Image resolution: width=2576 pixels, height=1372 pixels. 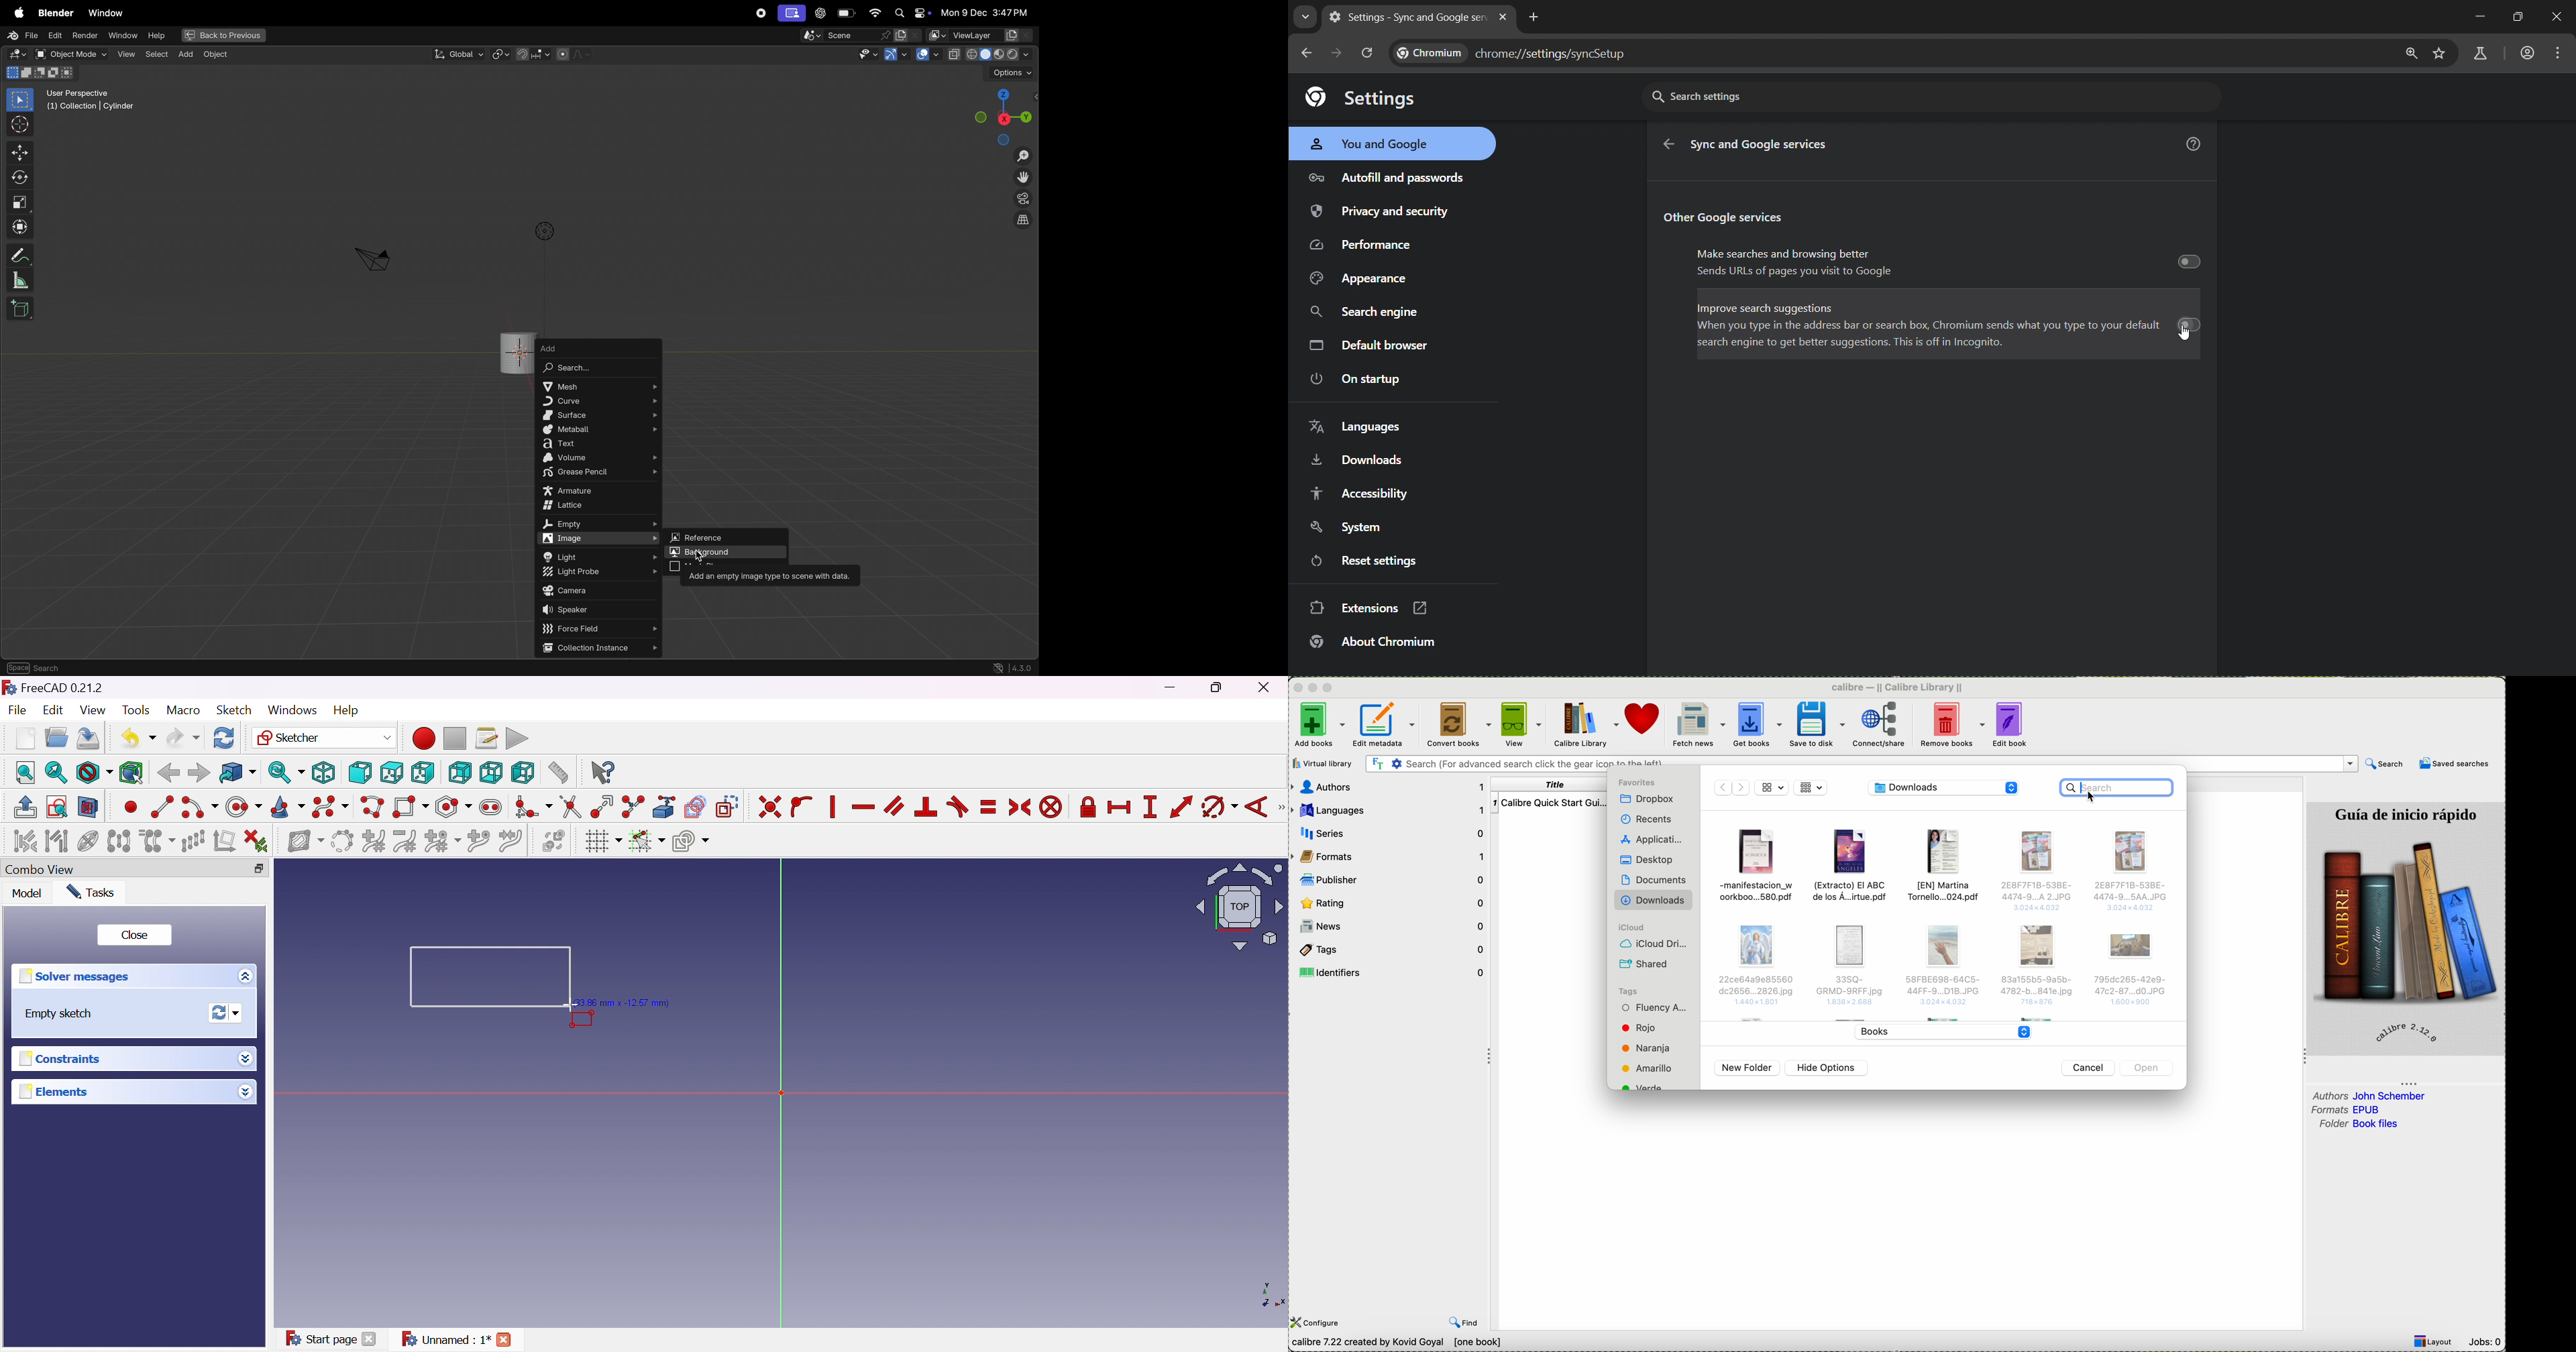 I want to click on Modify knot multiplicity, so click(x=442, y=840).